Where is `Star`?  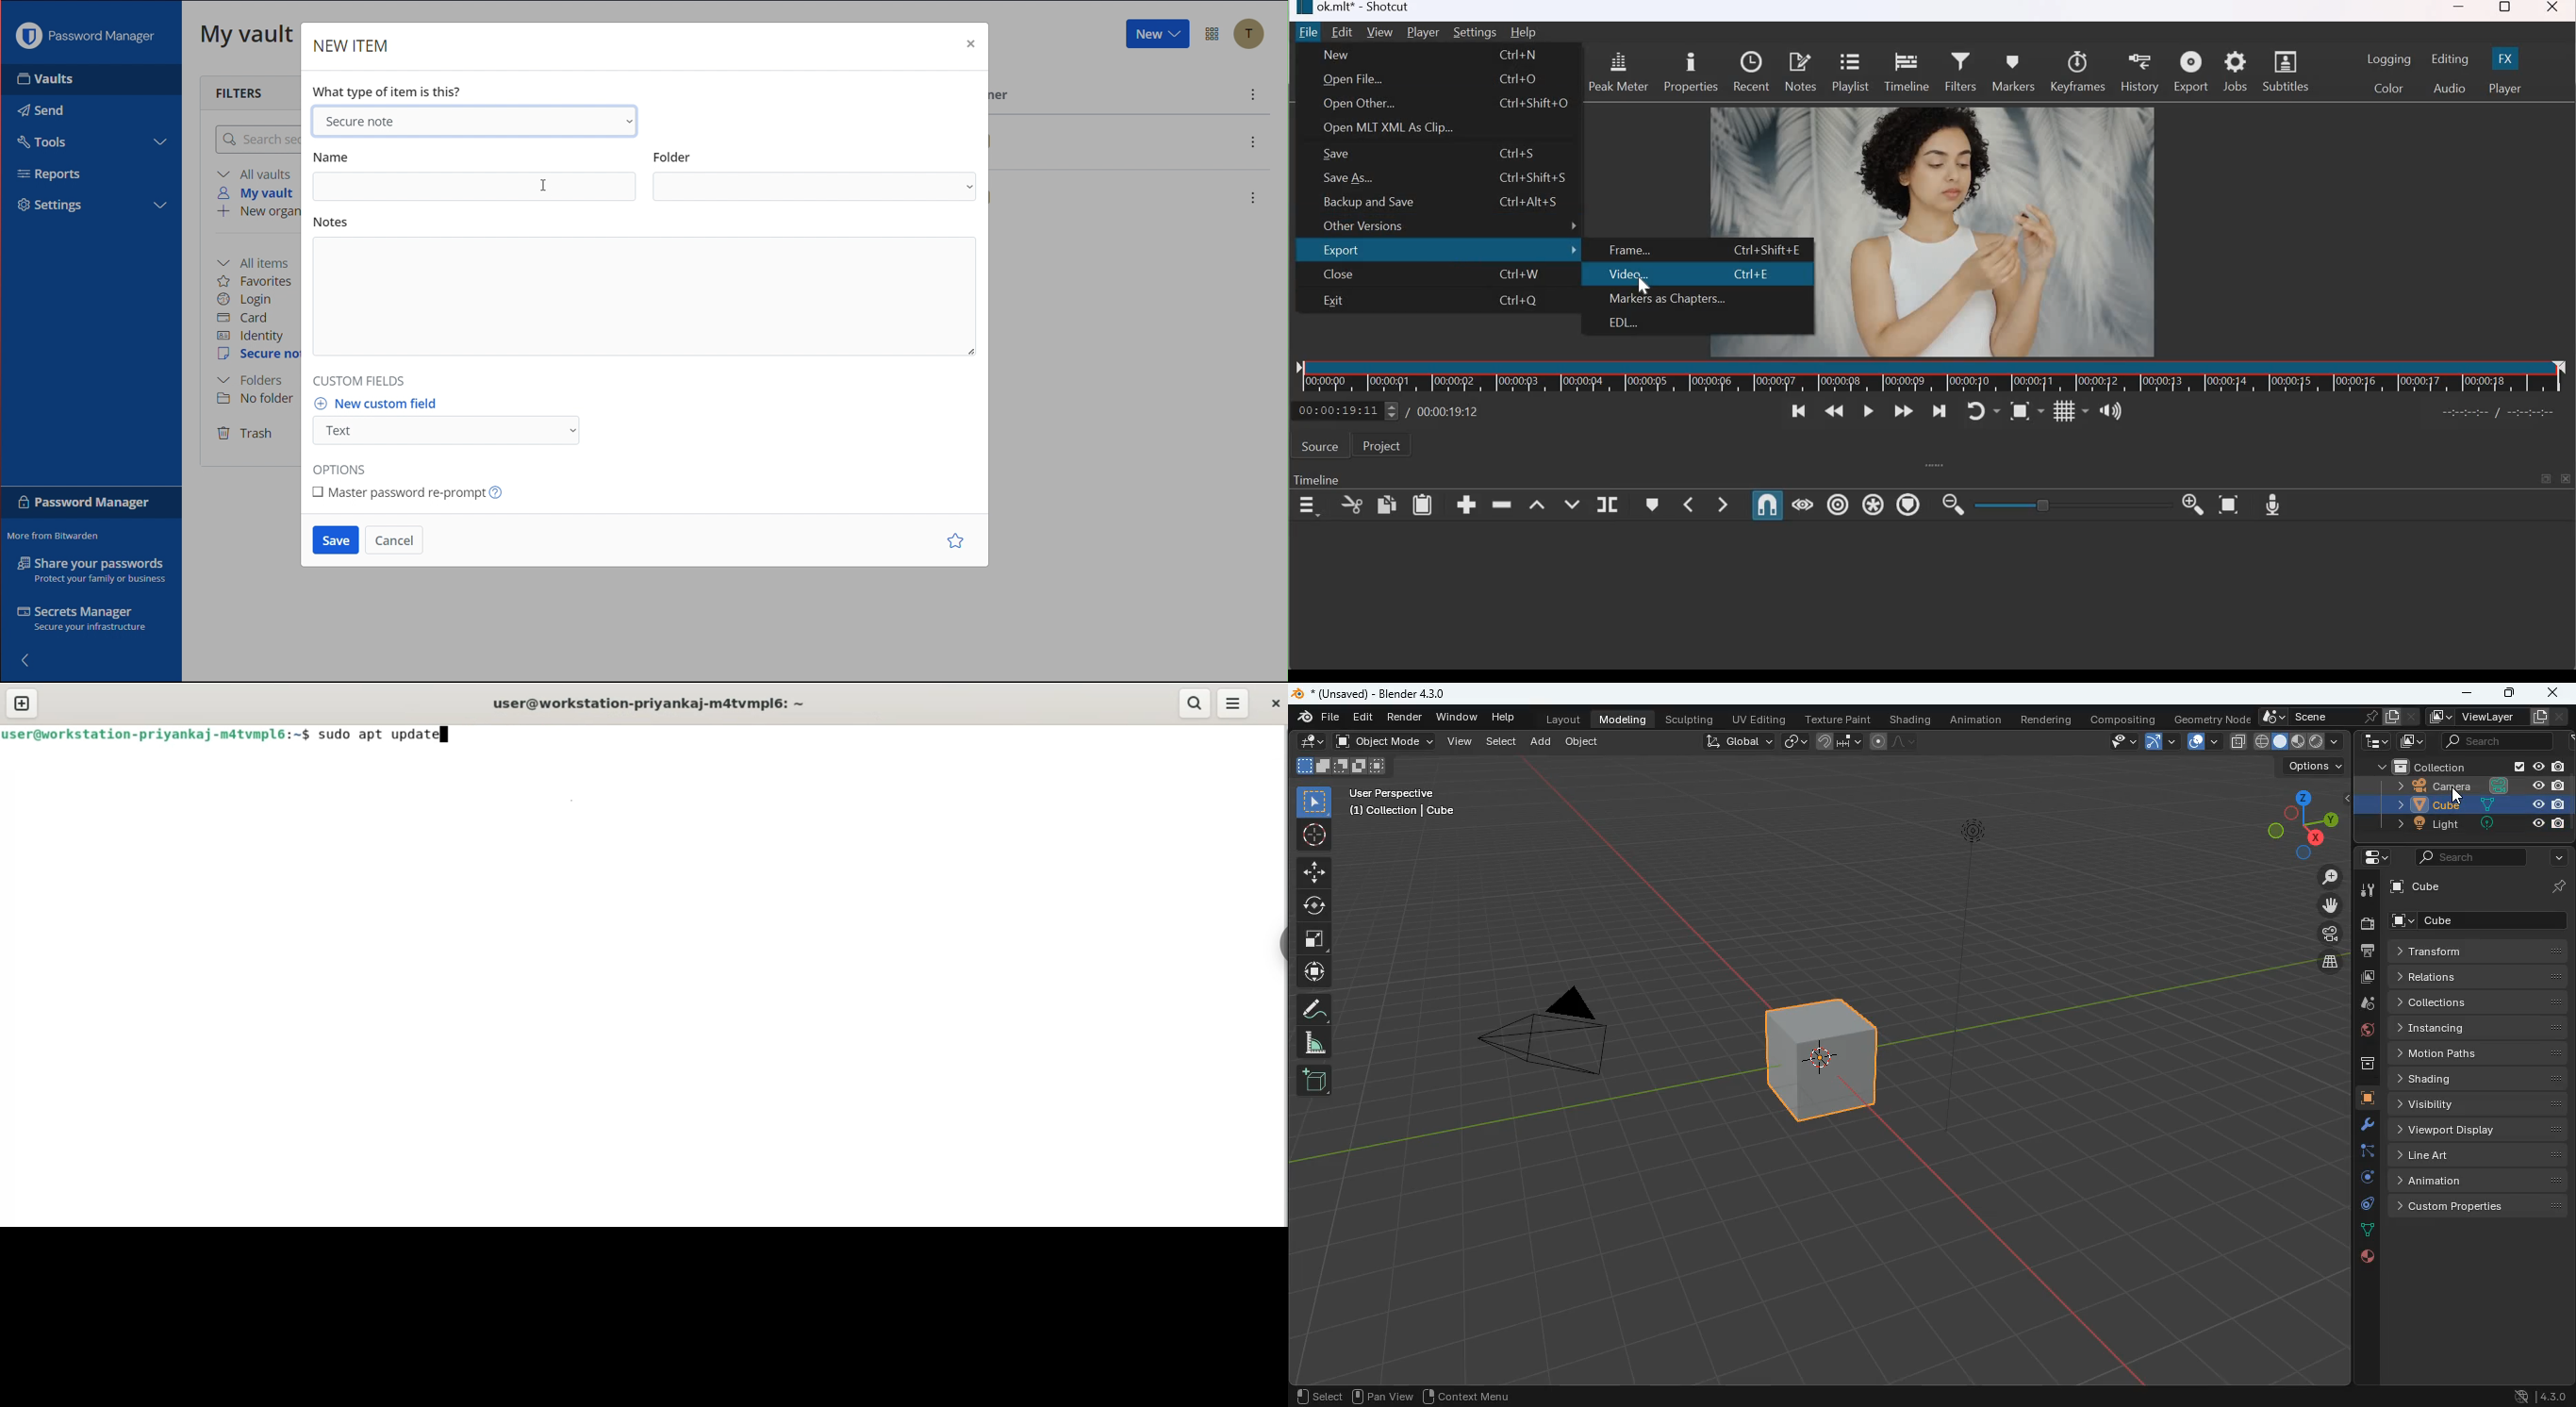 Star is located at coordinates (953, 541).